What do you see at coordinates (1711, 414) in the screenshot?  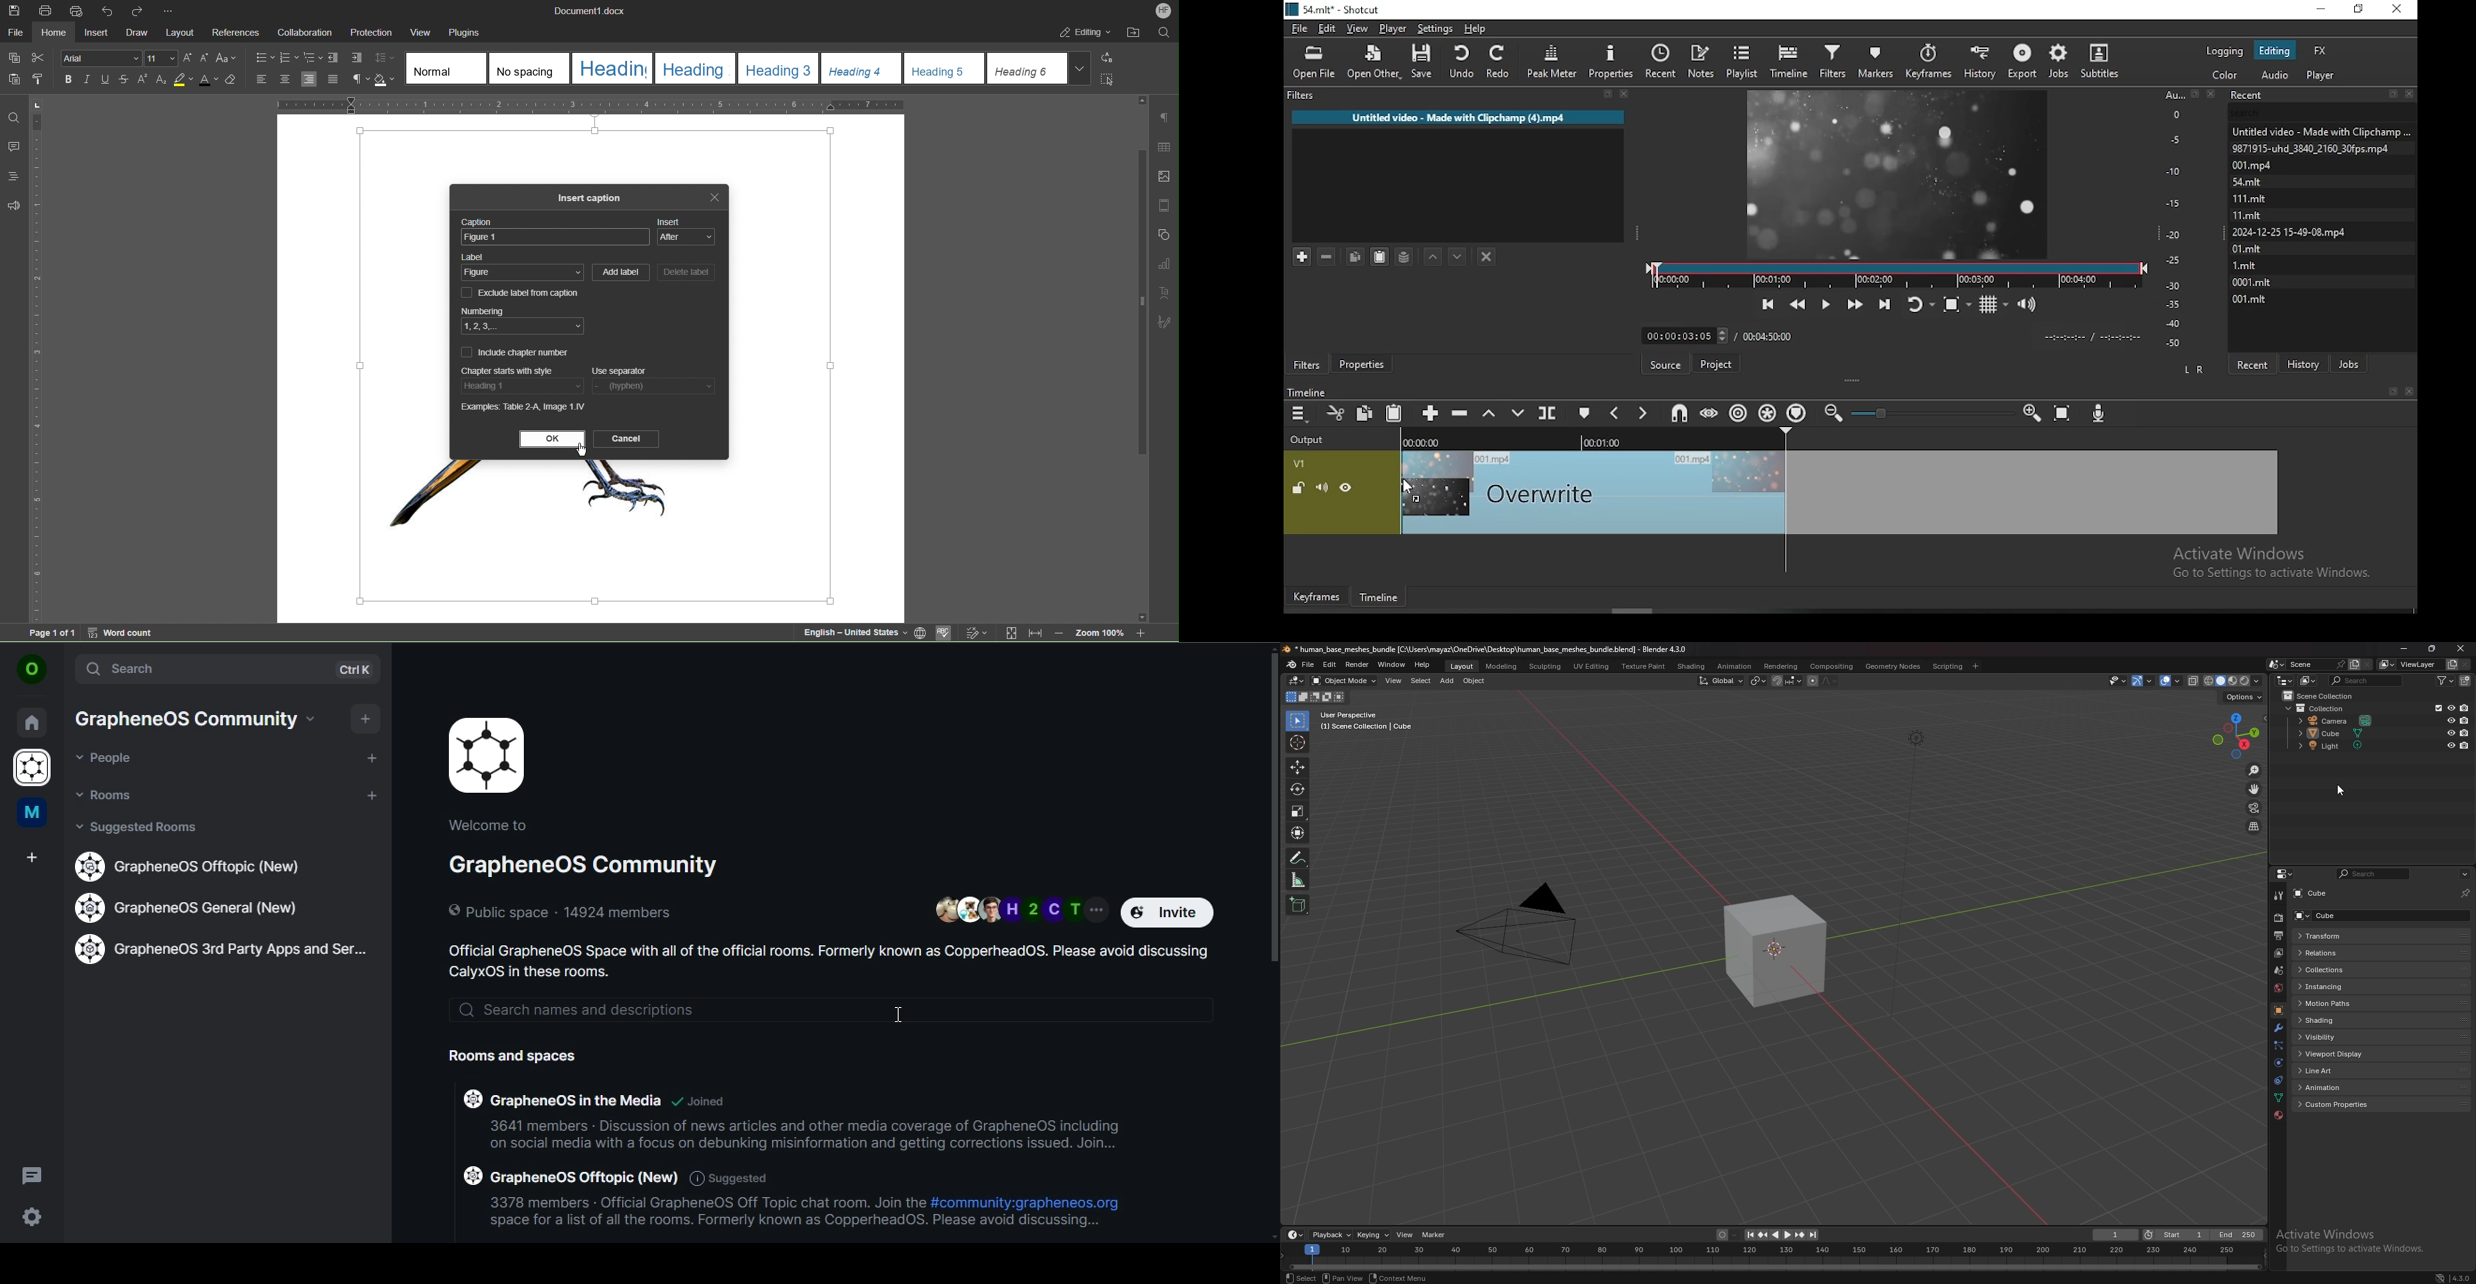 I see `scrub while dragging` at bounding box center [1711, 414].